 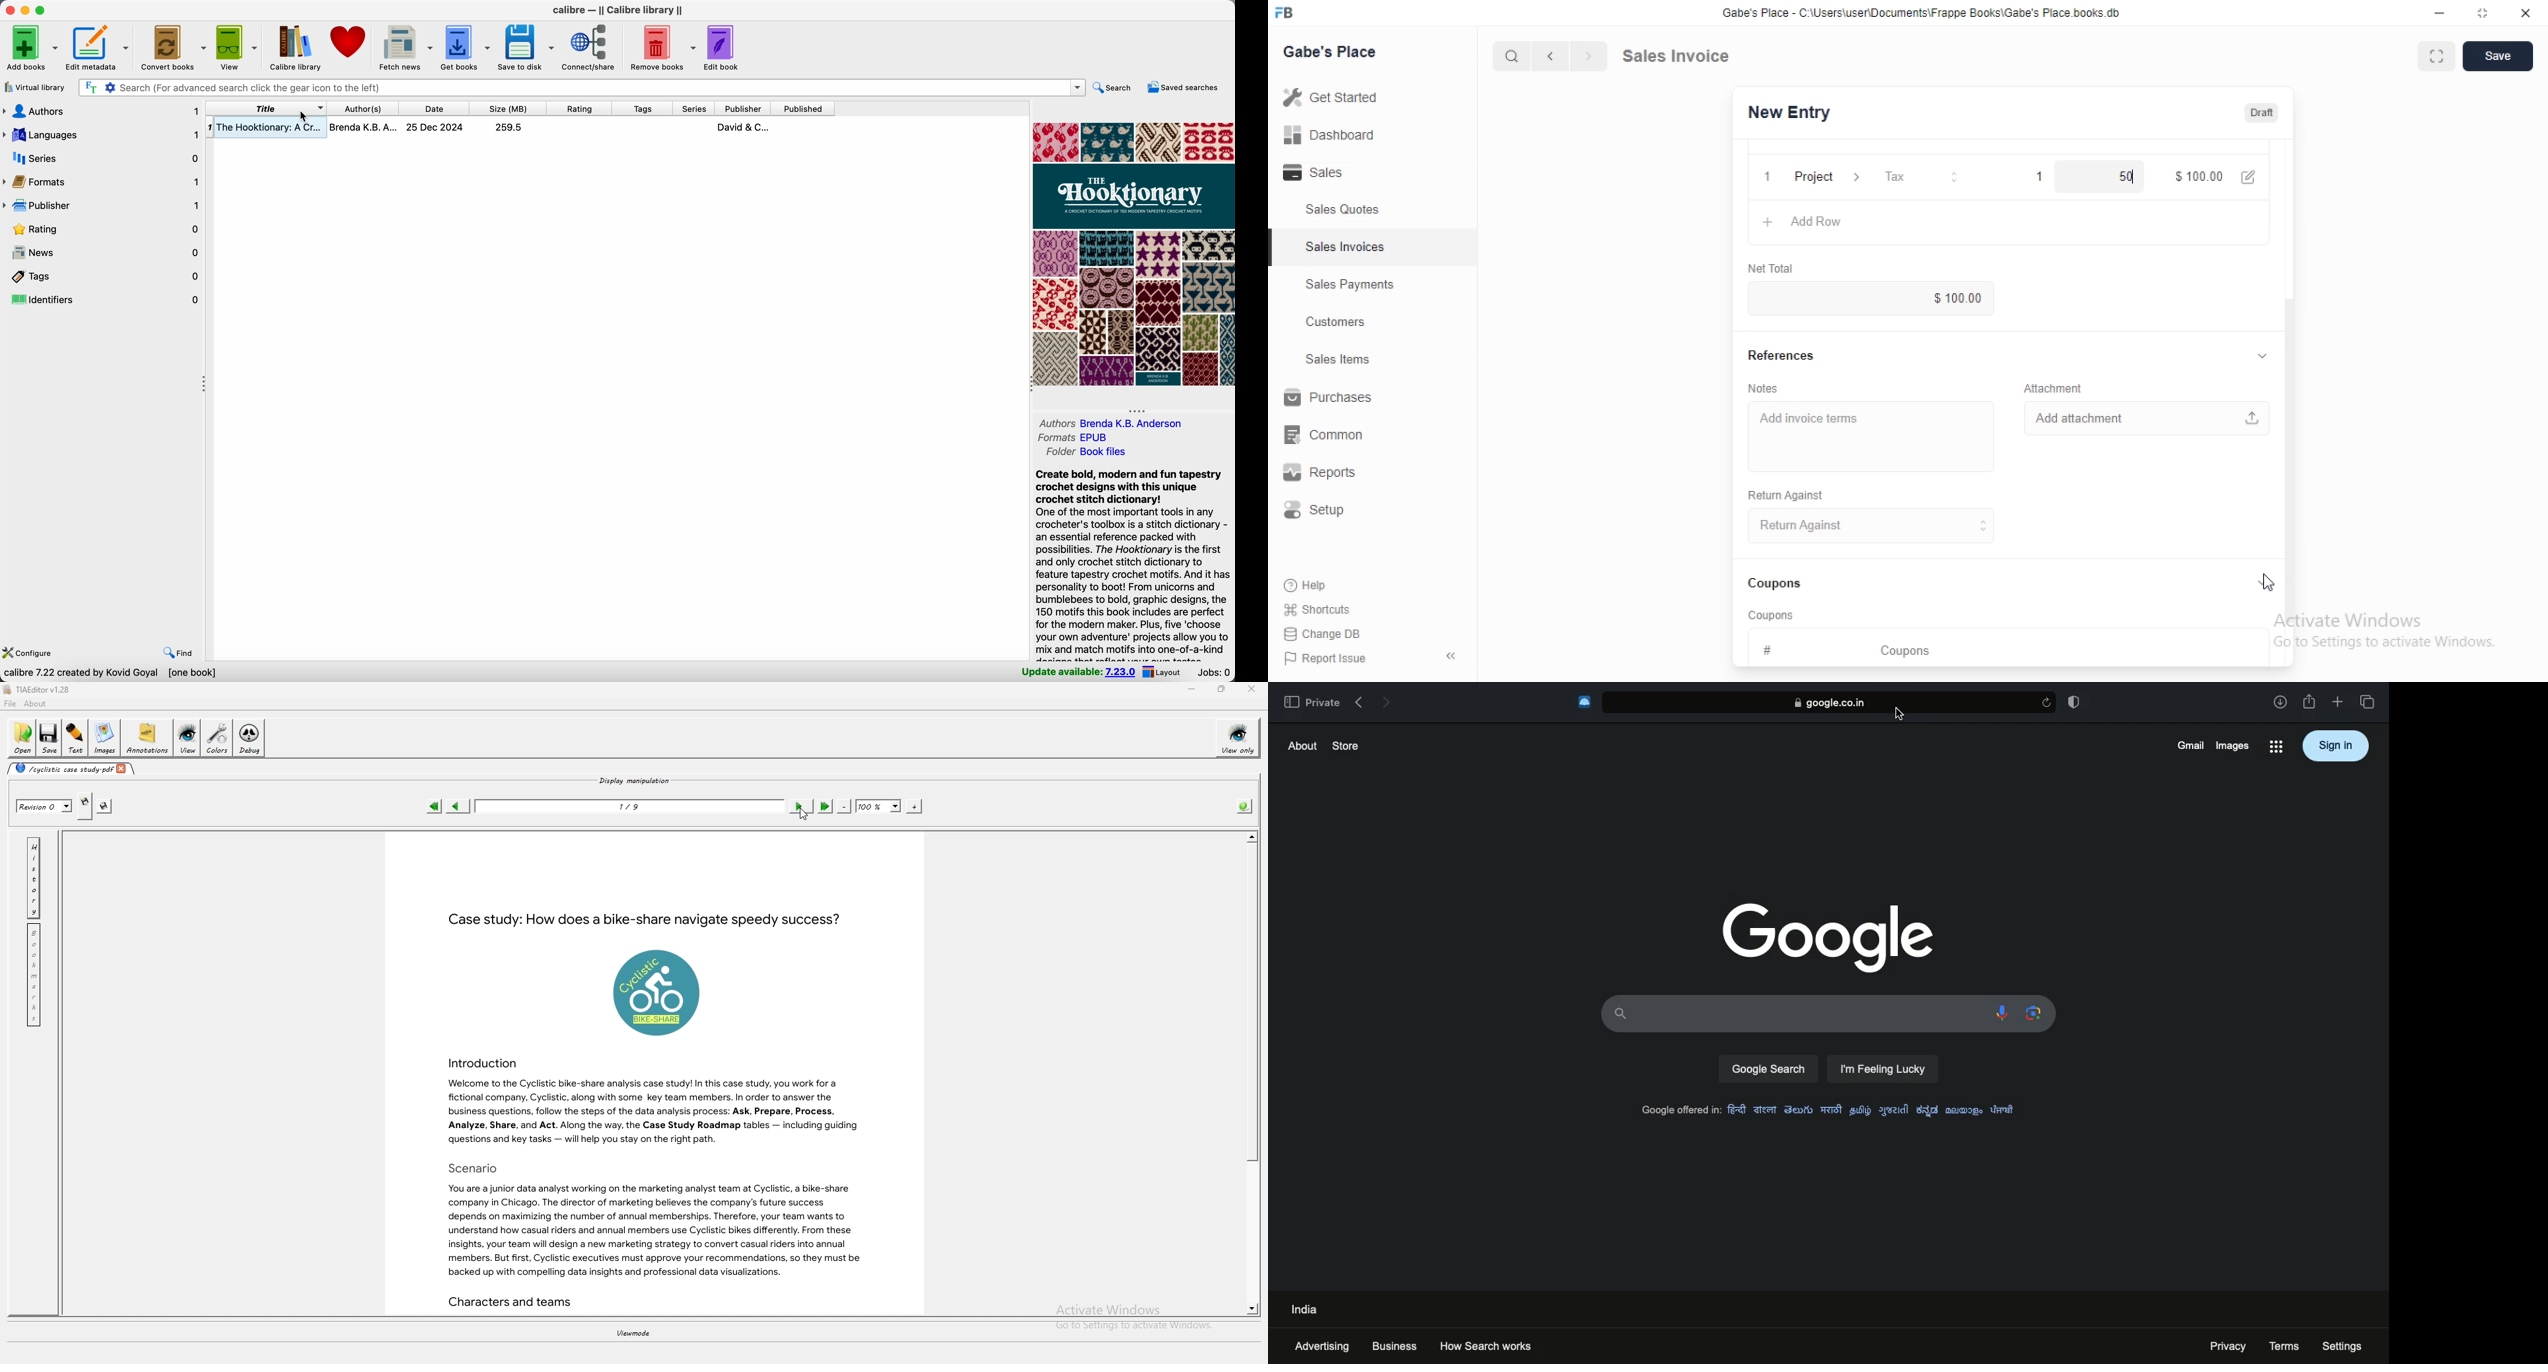 I want to click on edit metadata, so click(x=97, y=48).